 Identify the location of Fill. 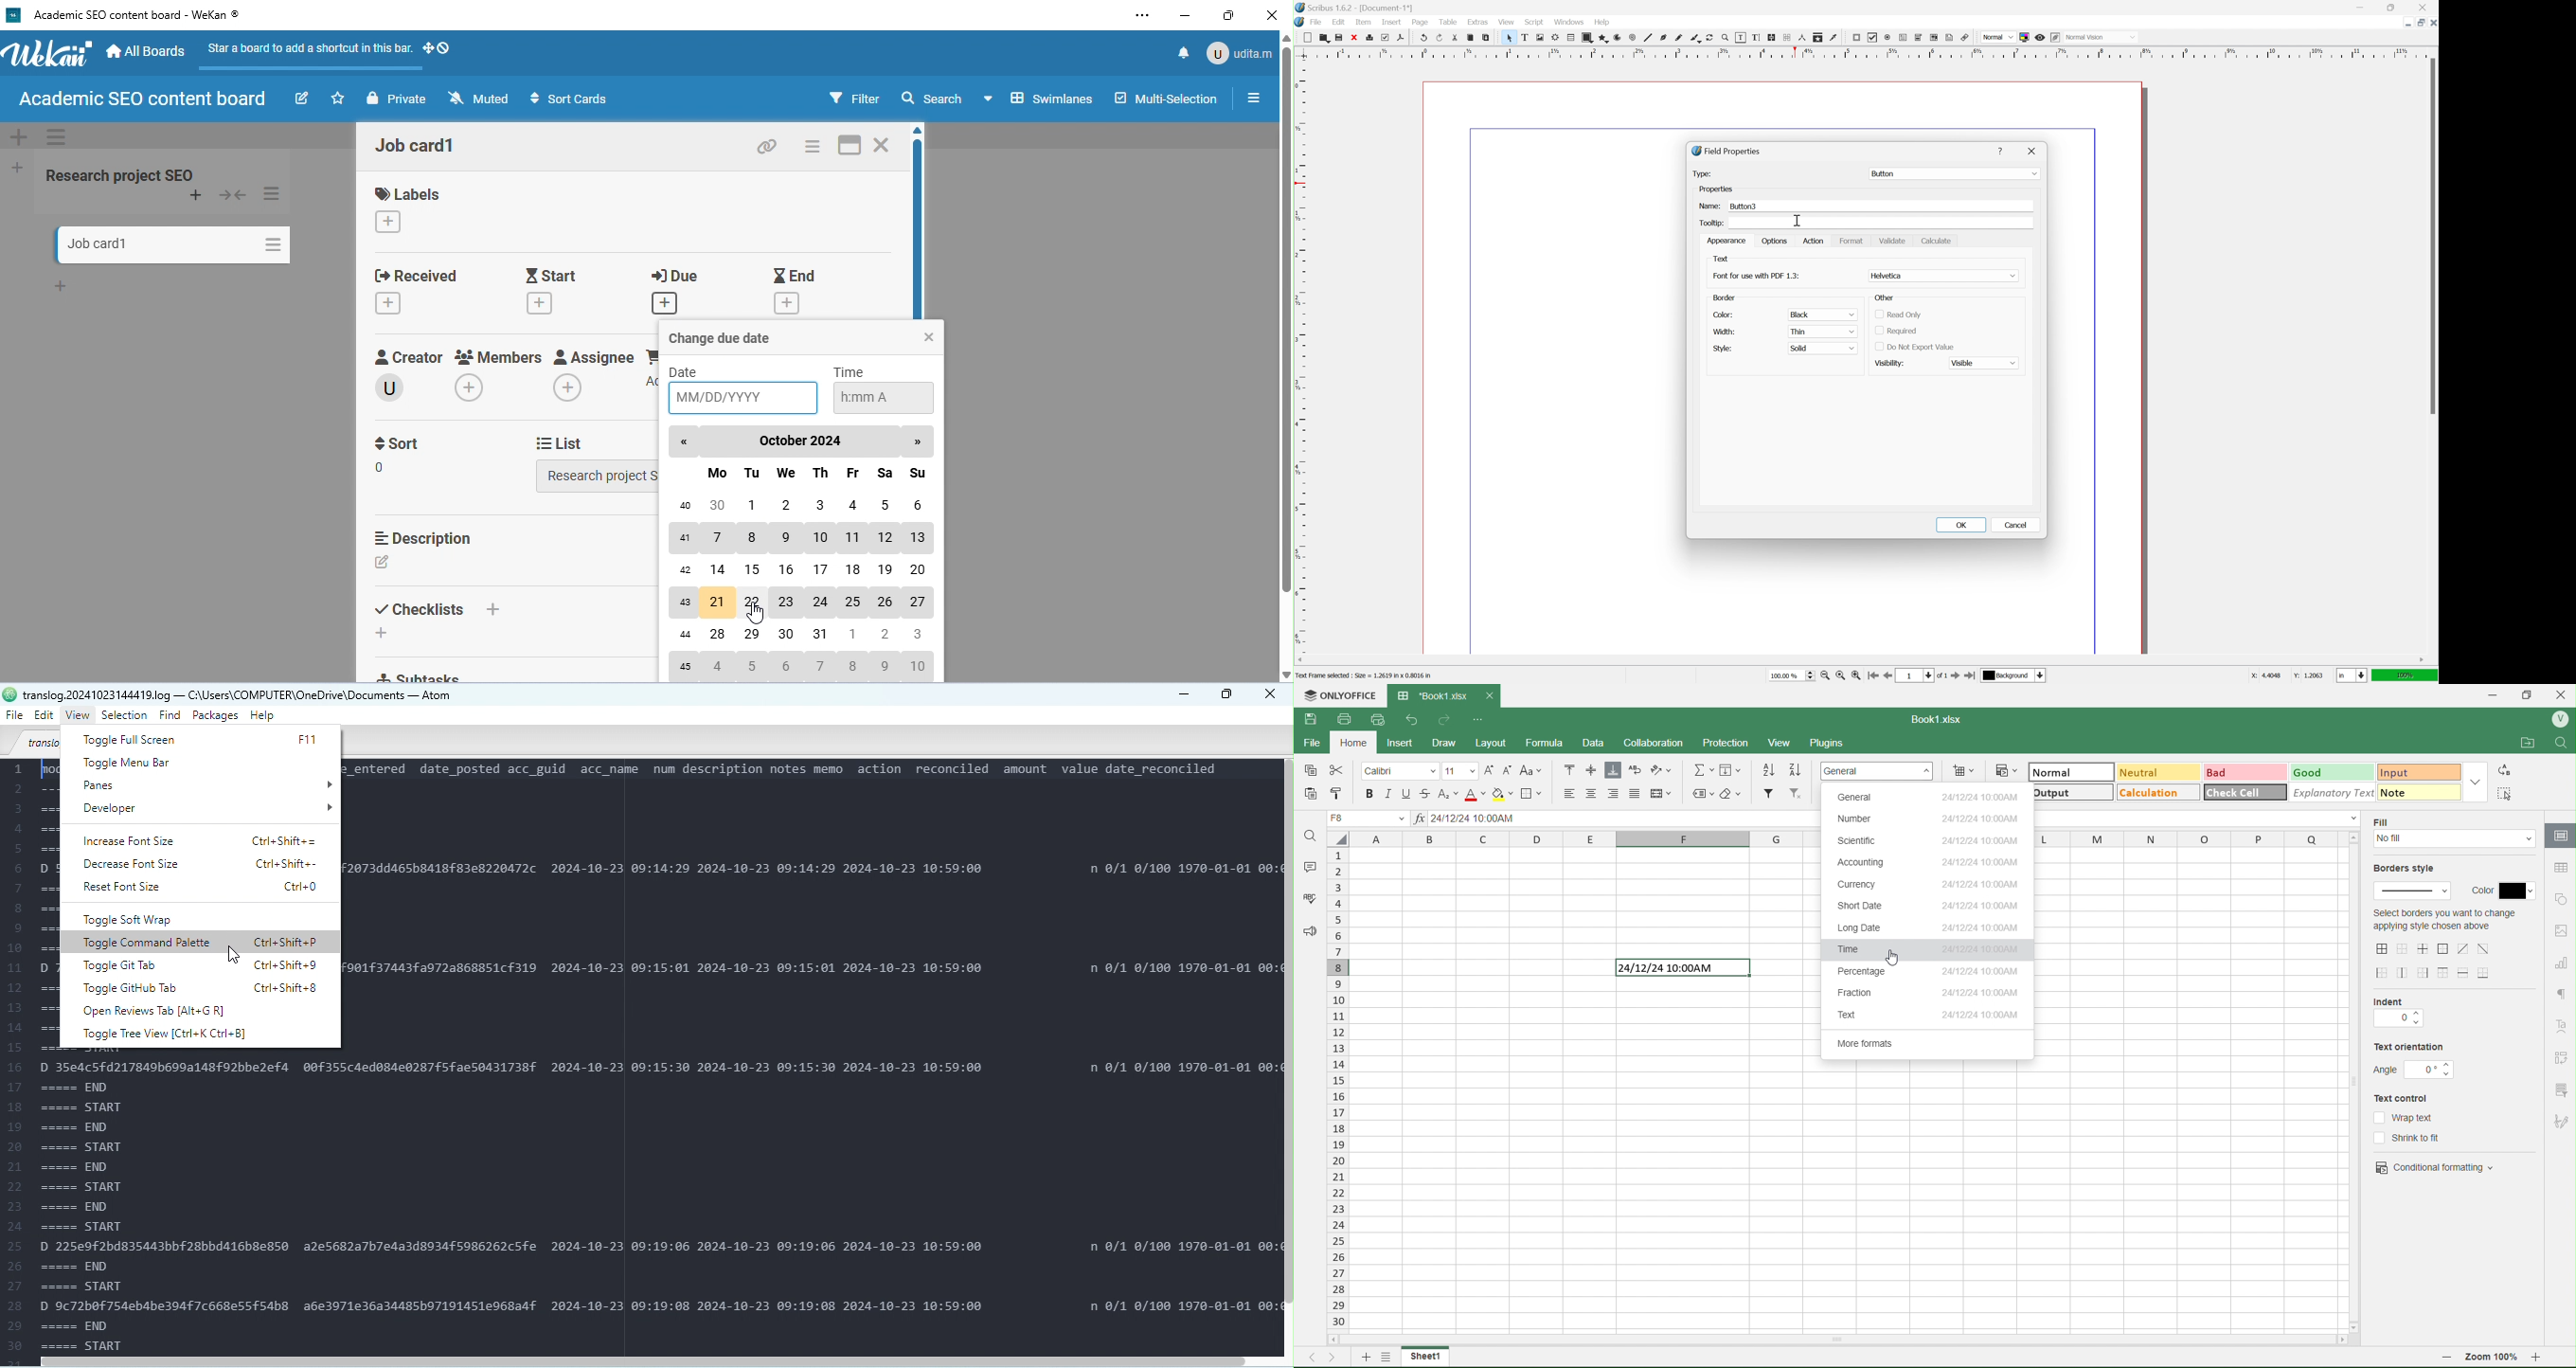
(1735, 770).